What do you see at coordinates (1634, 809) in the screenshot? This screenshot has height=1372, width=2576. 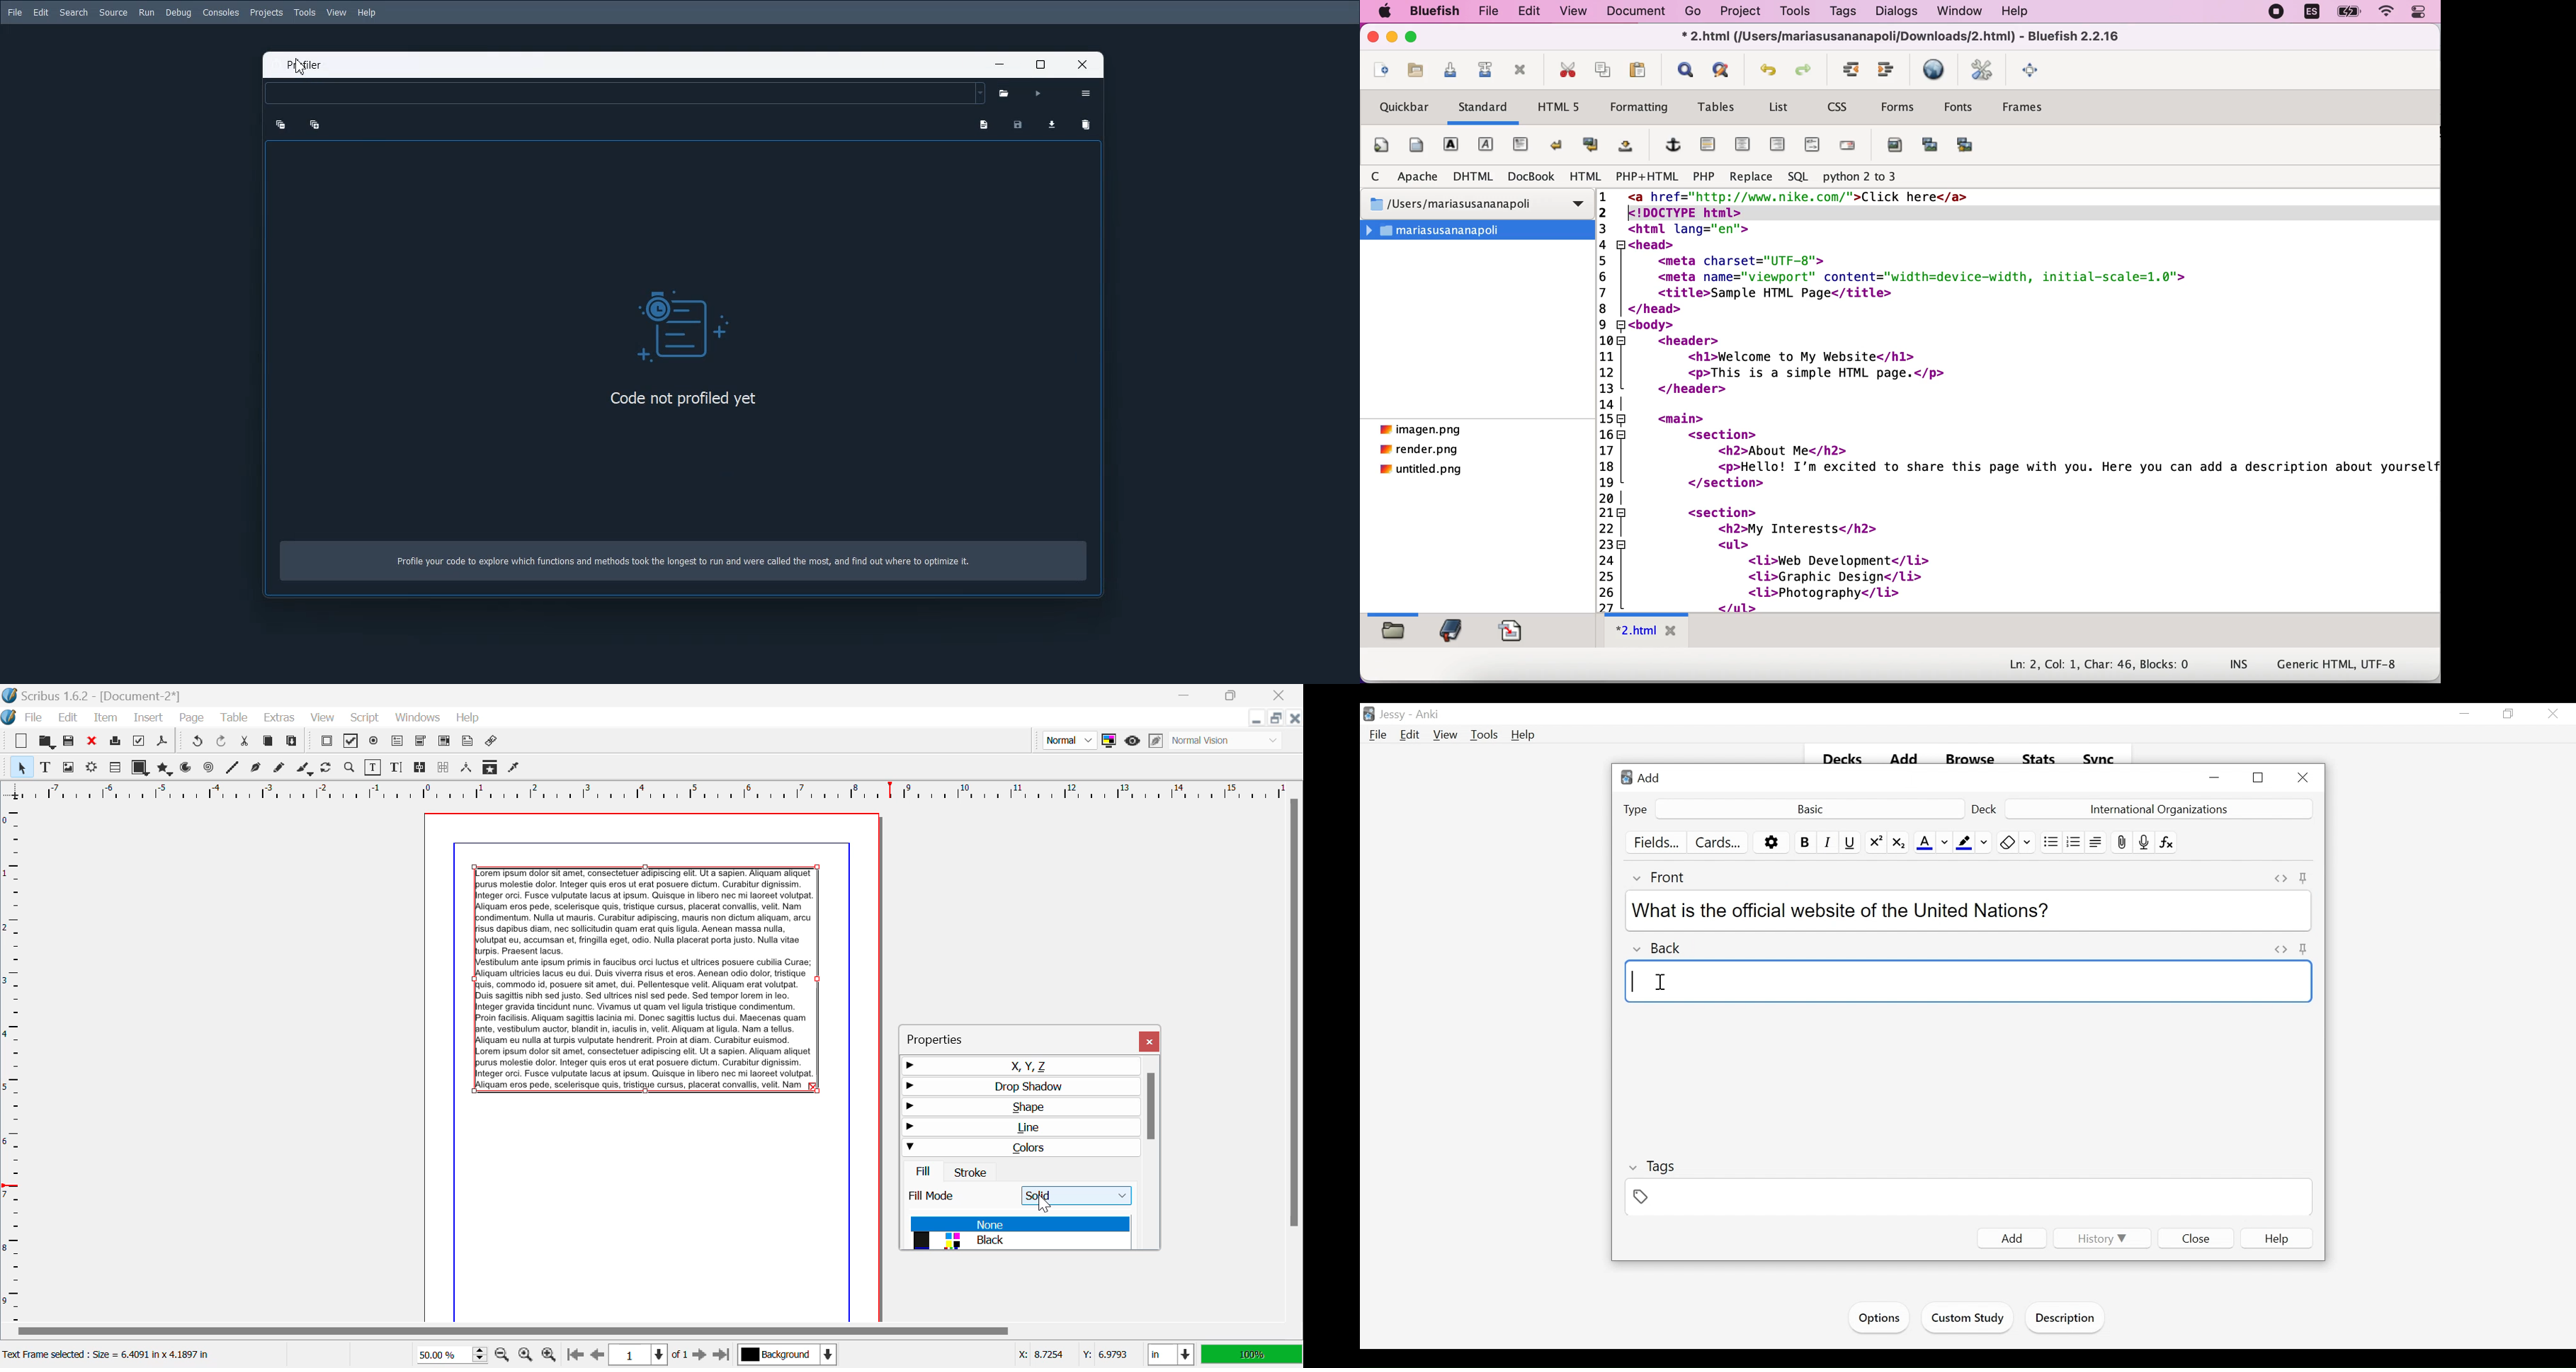 I see `Type` at bounding box center [1634, 809].